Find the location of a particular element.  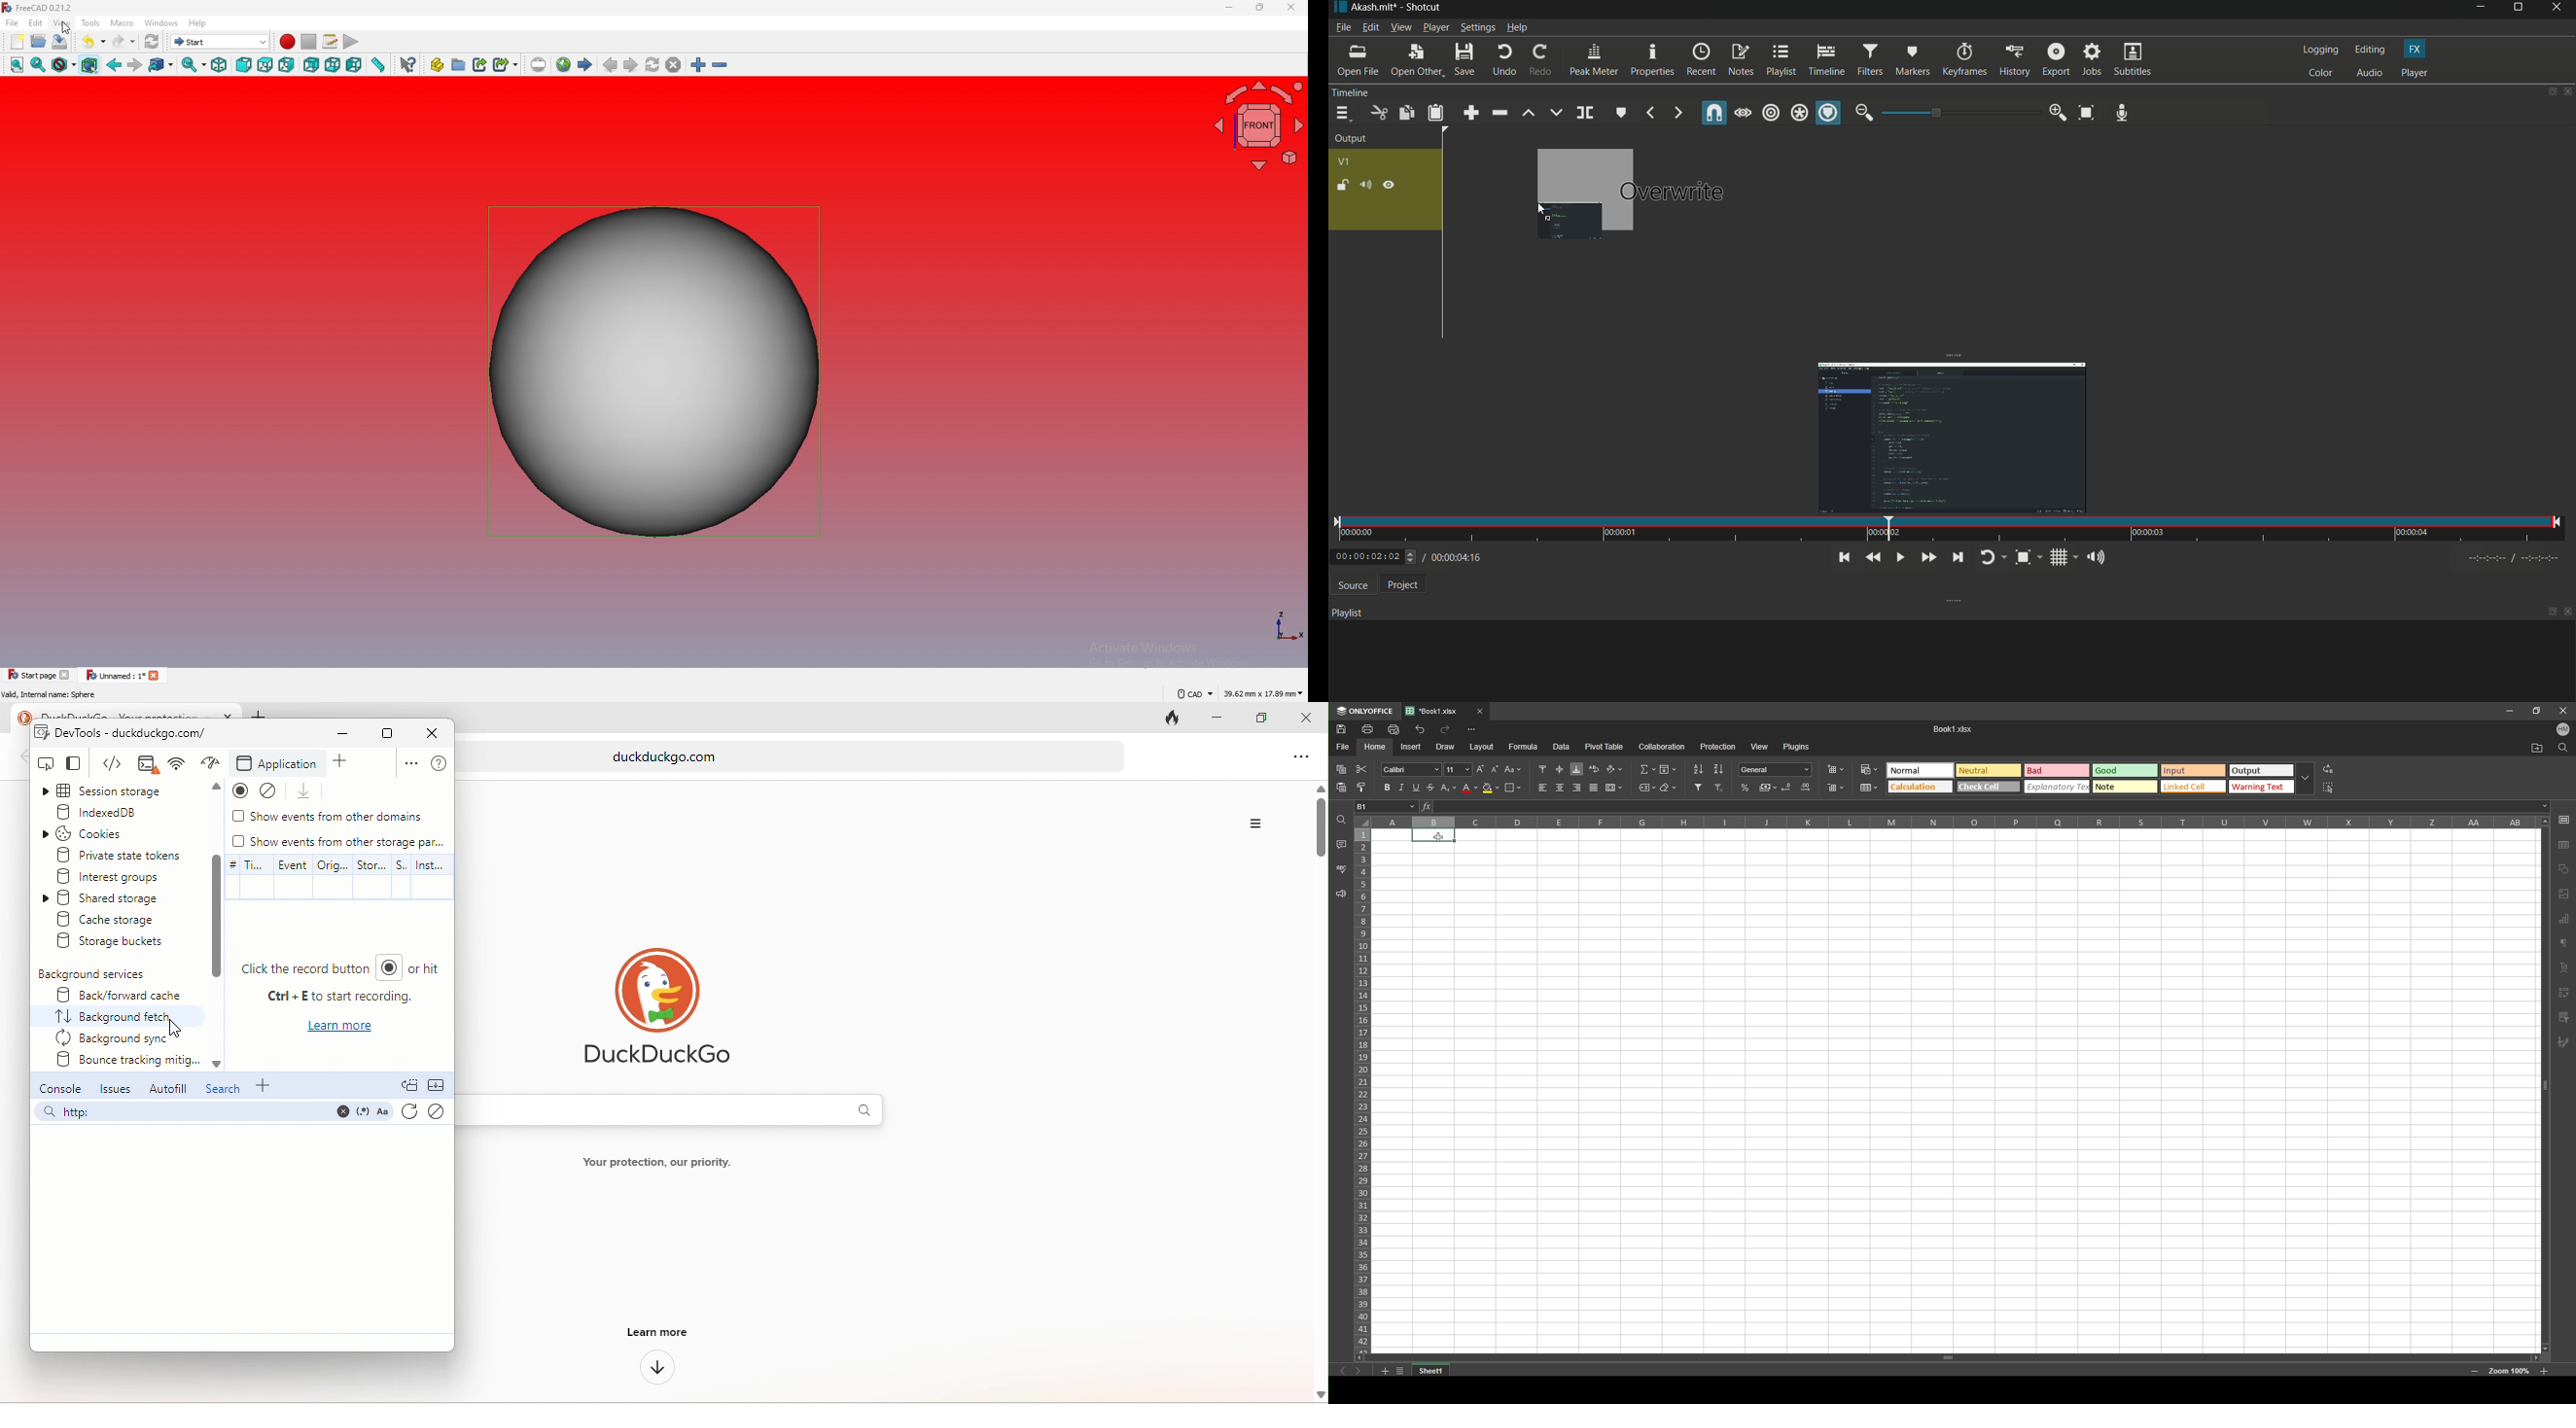

cell settings is located at coordinates (2564, 819).